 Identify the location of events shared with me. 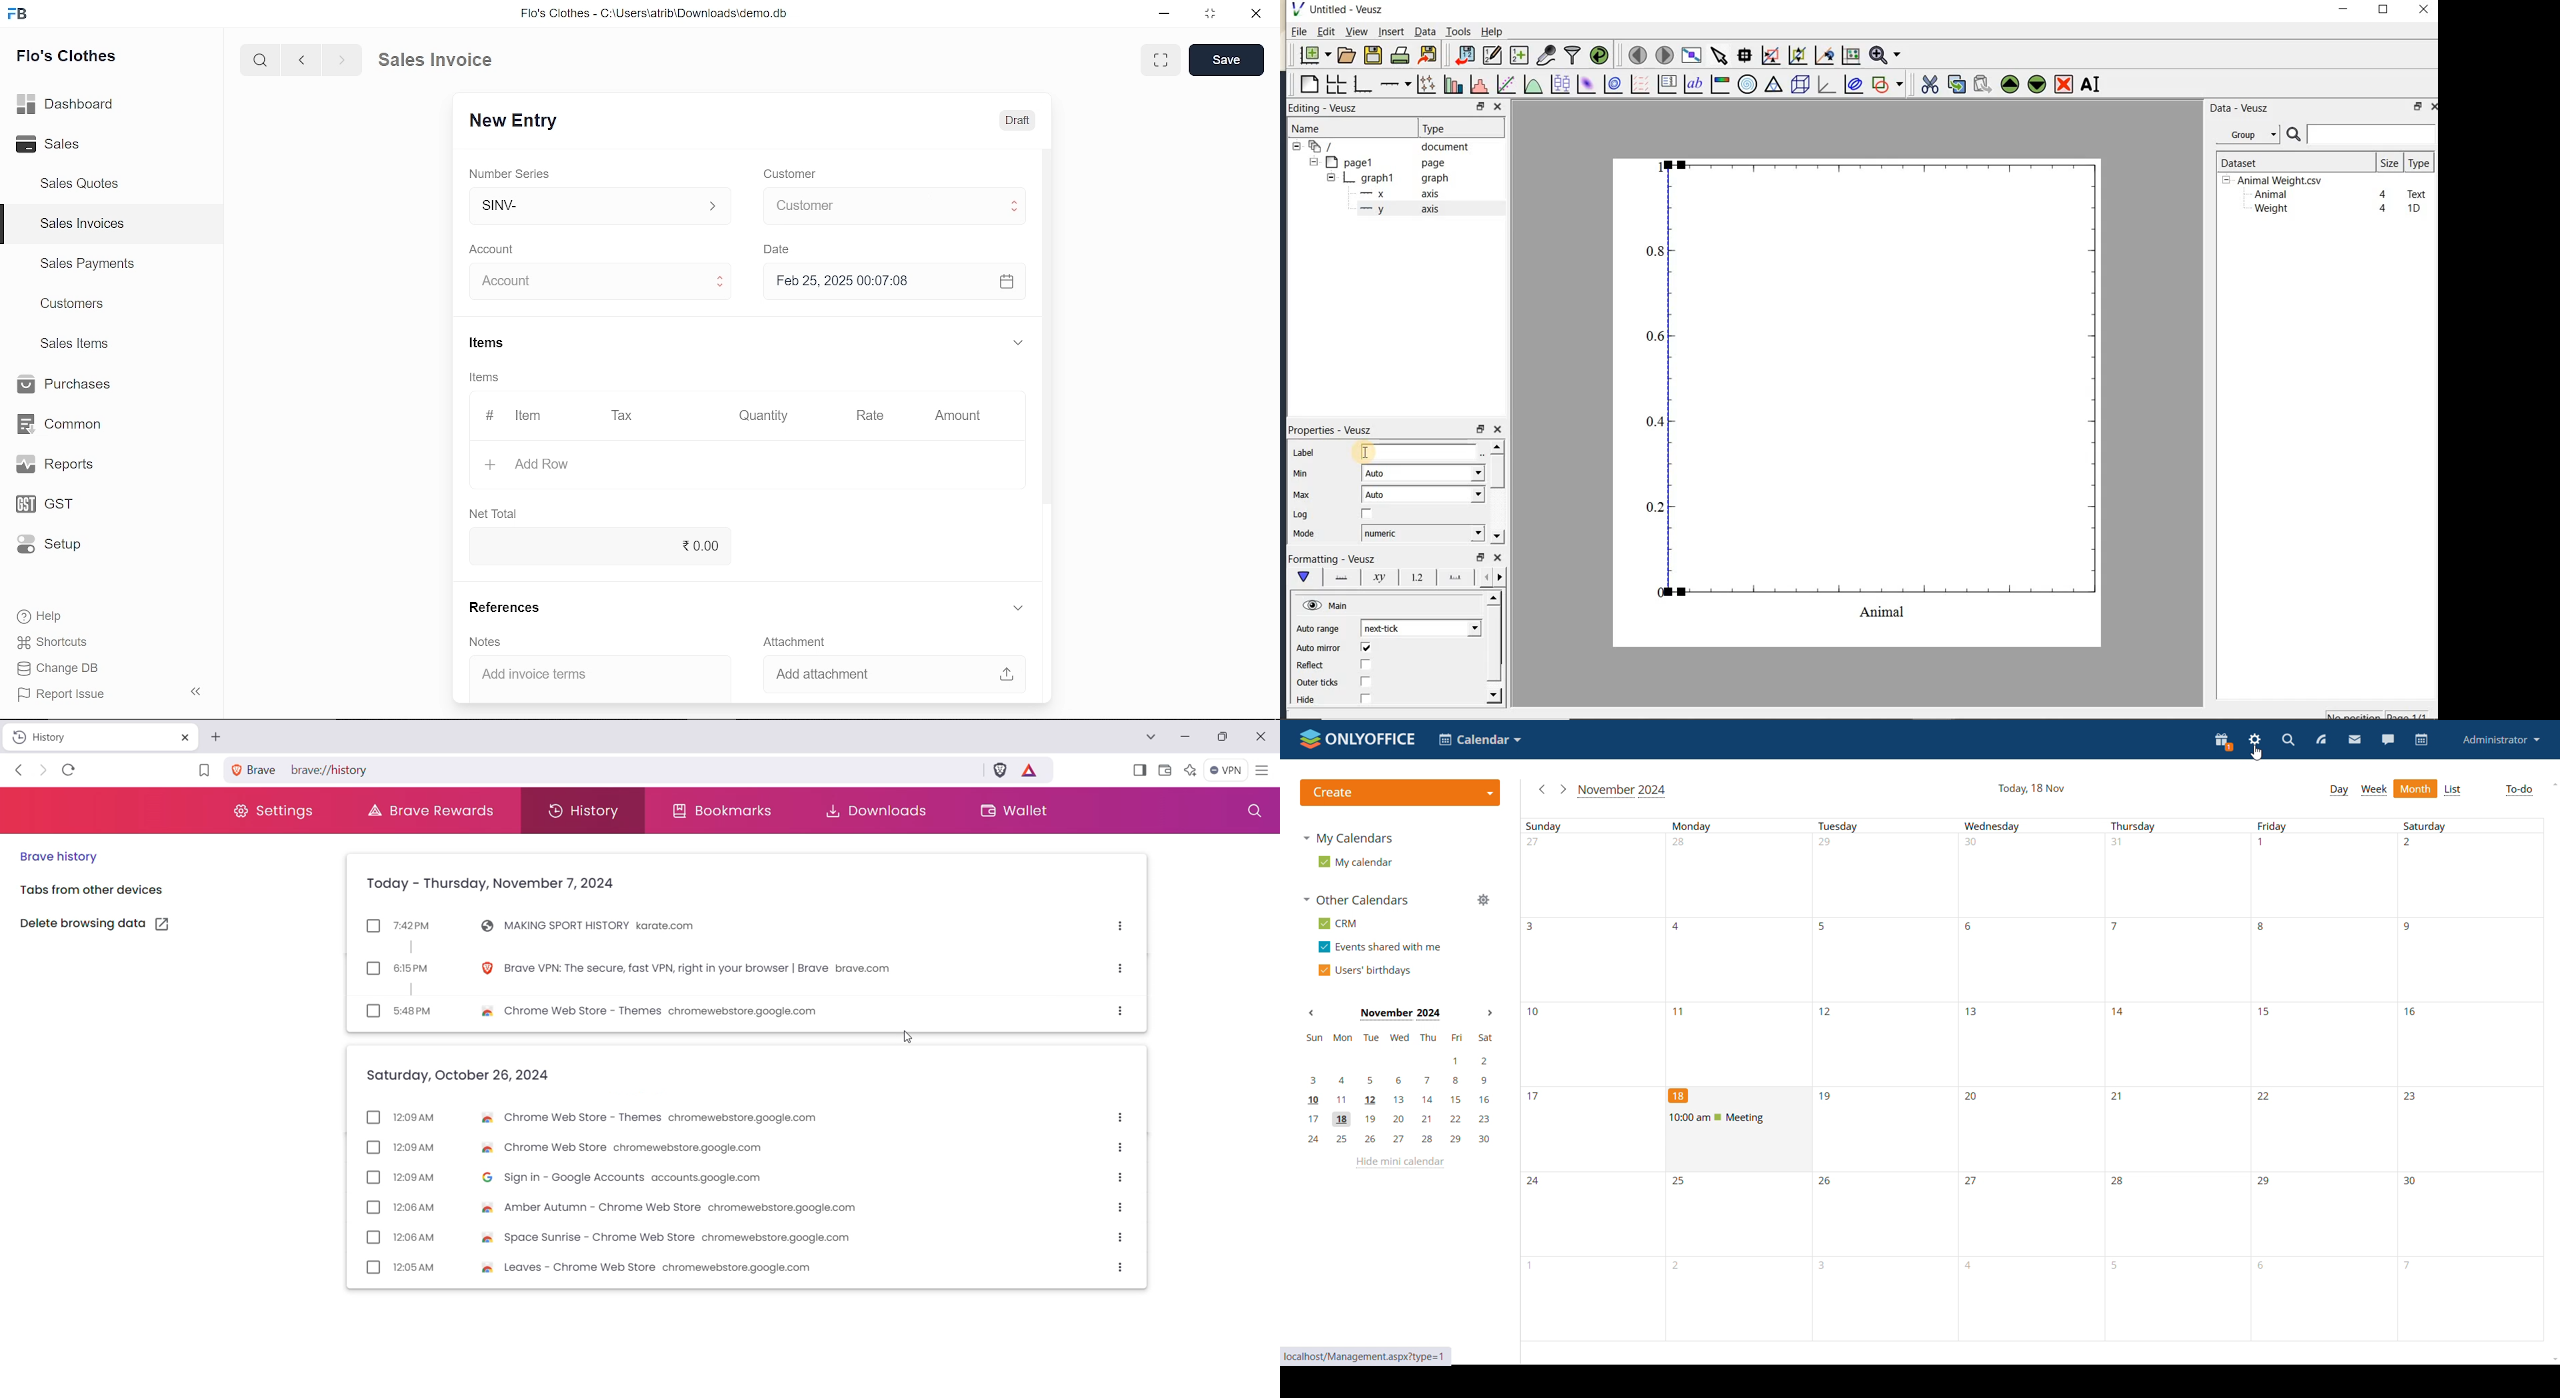
(1381, 947).